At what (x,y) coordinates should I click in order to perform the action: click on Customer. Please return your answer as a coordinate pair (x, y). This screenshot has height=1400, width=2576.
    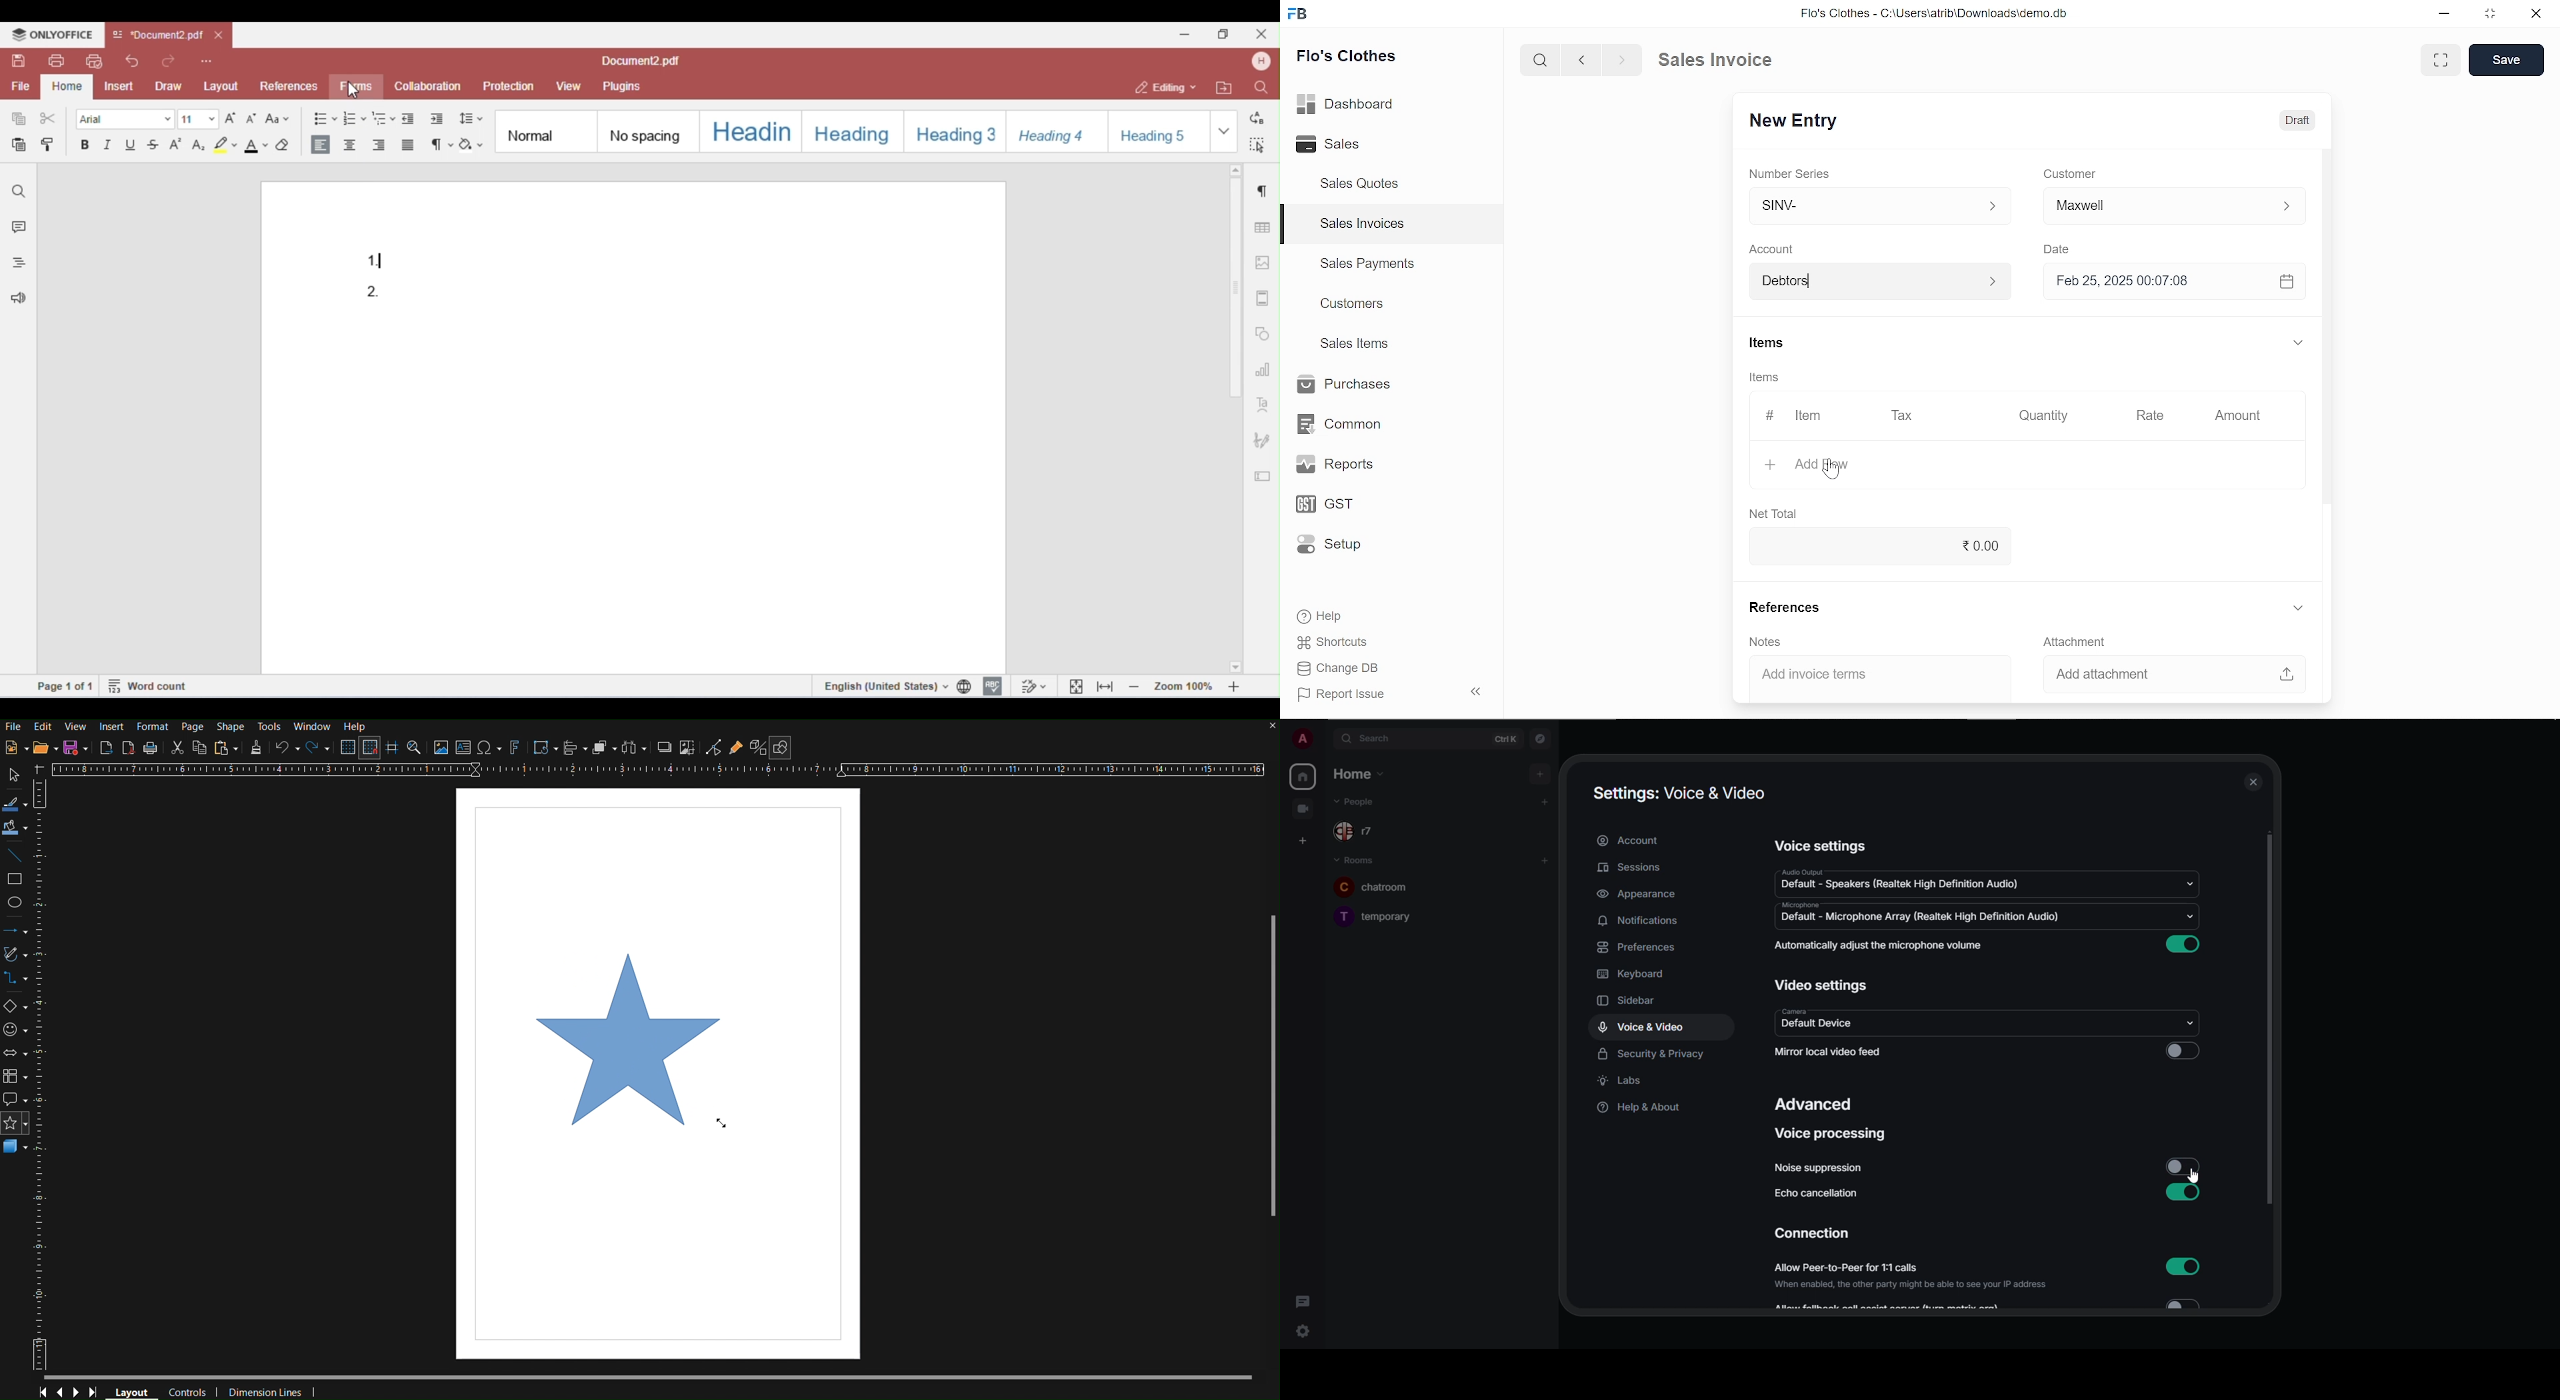
    Looking at the image, I should click on (2070, 173).